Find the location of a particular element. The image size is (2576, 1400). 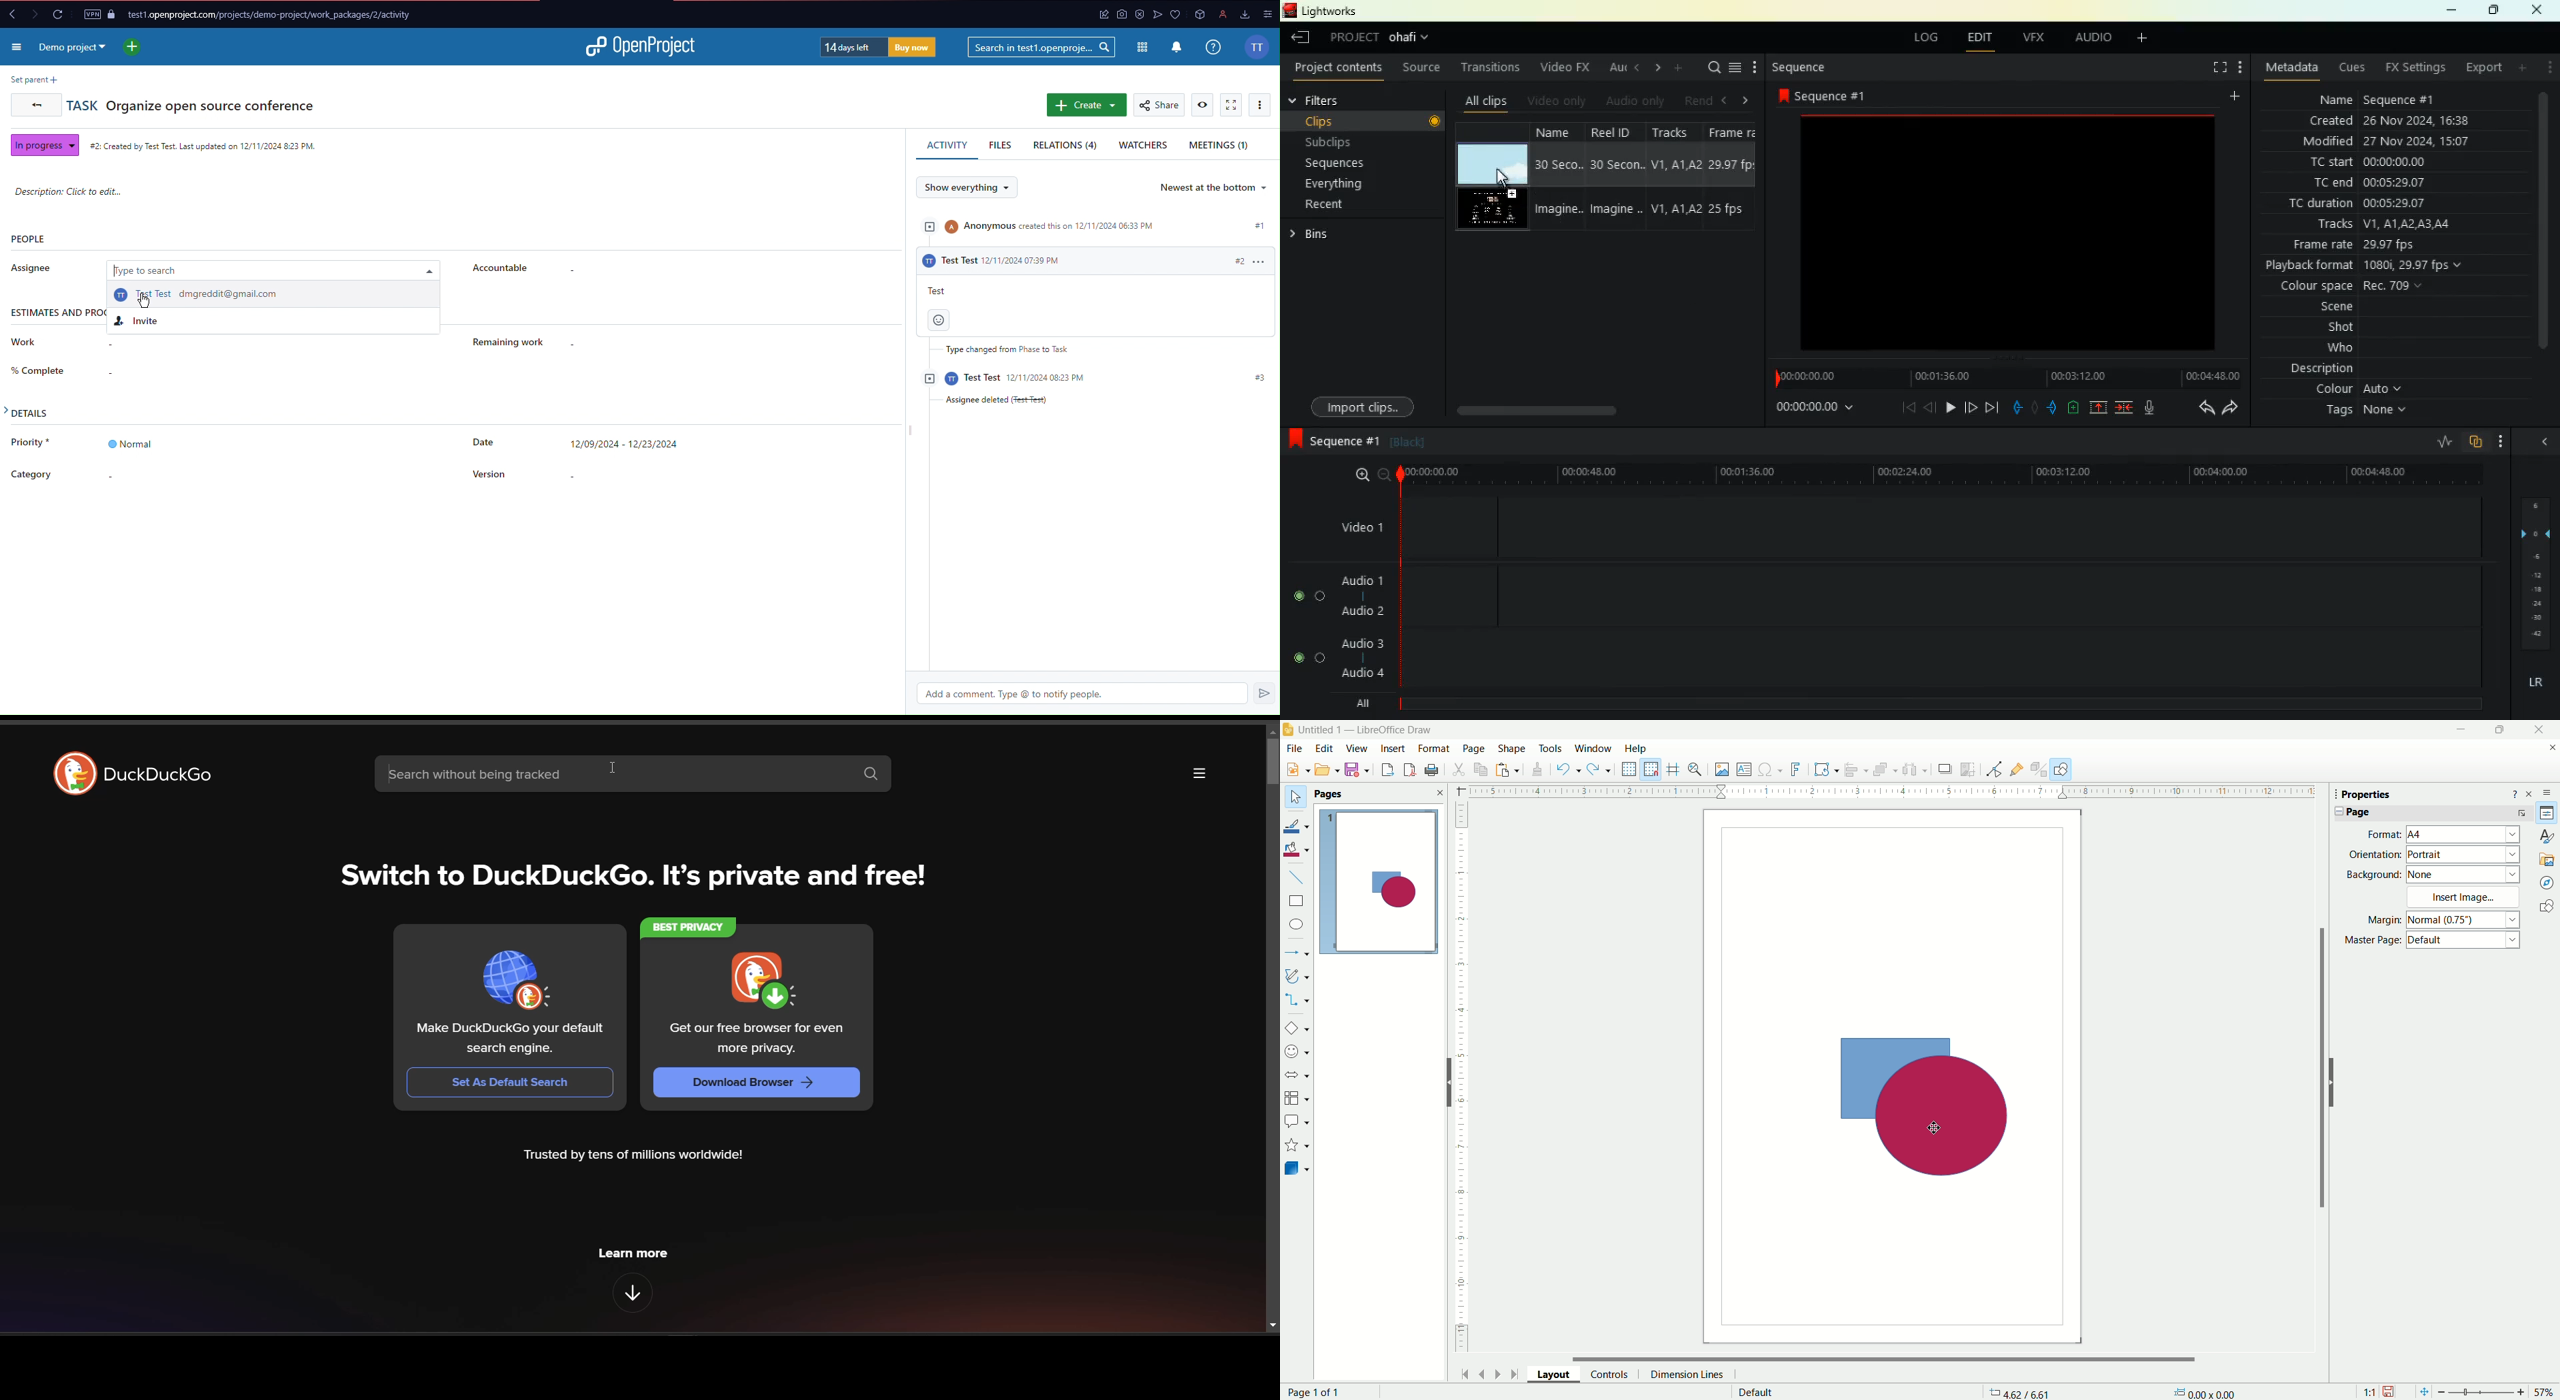

Forward and back is located at coordinates (27, 15).